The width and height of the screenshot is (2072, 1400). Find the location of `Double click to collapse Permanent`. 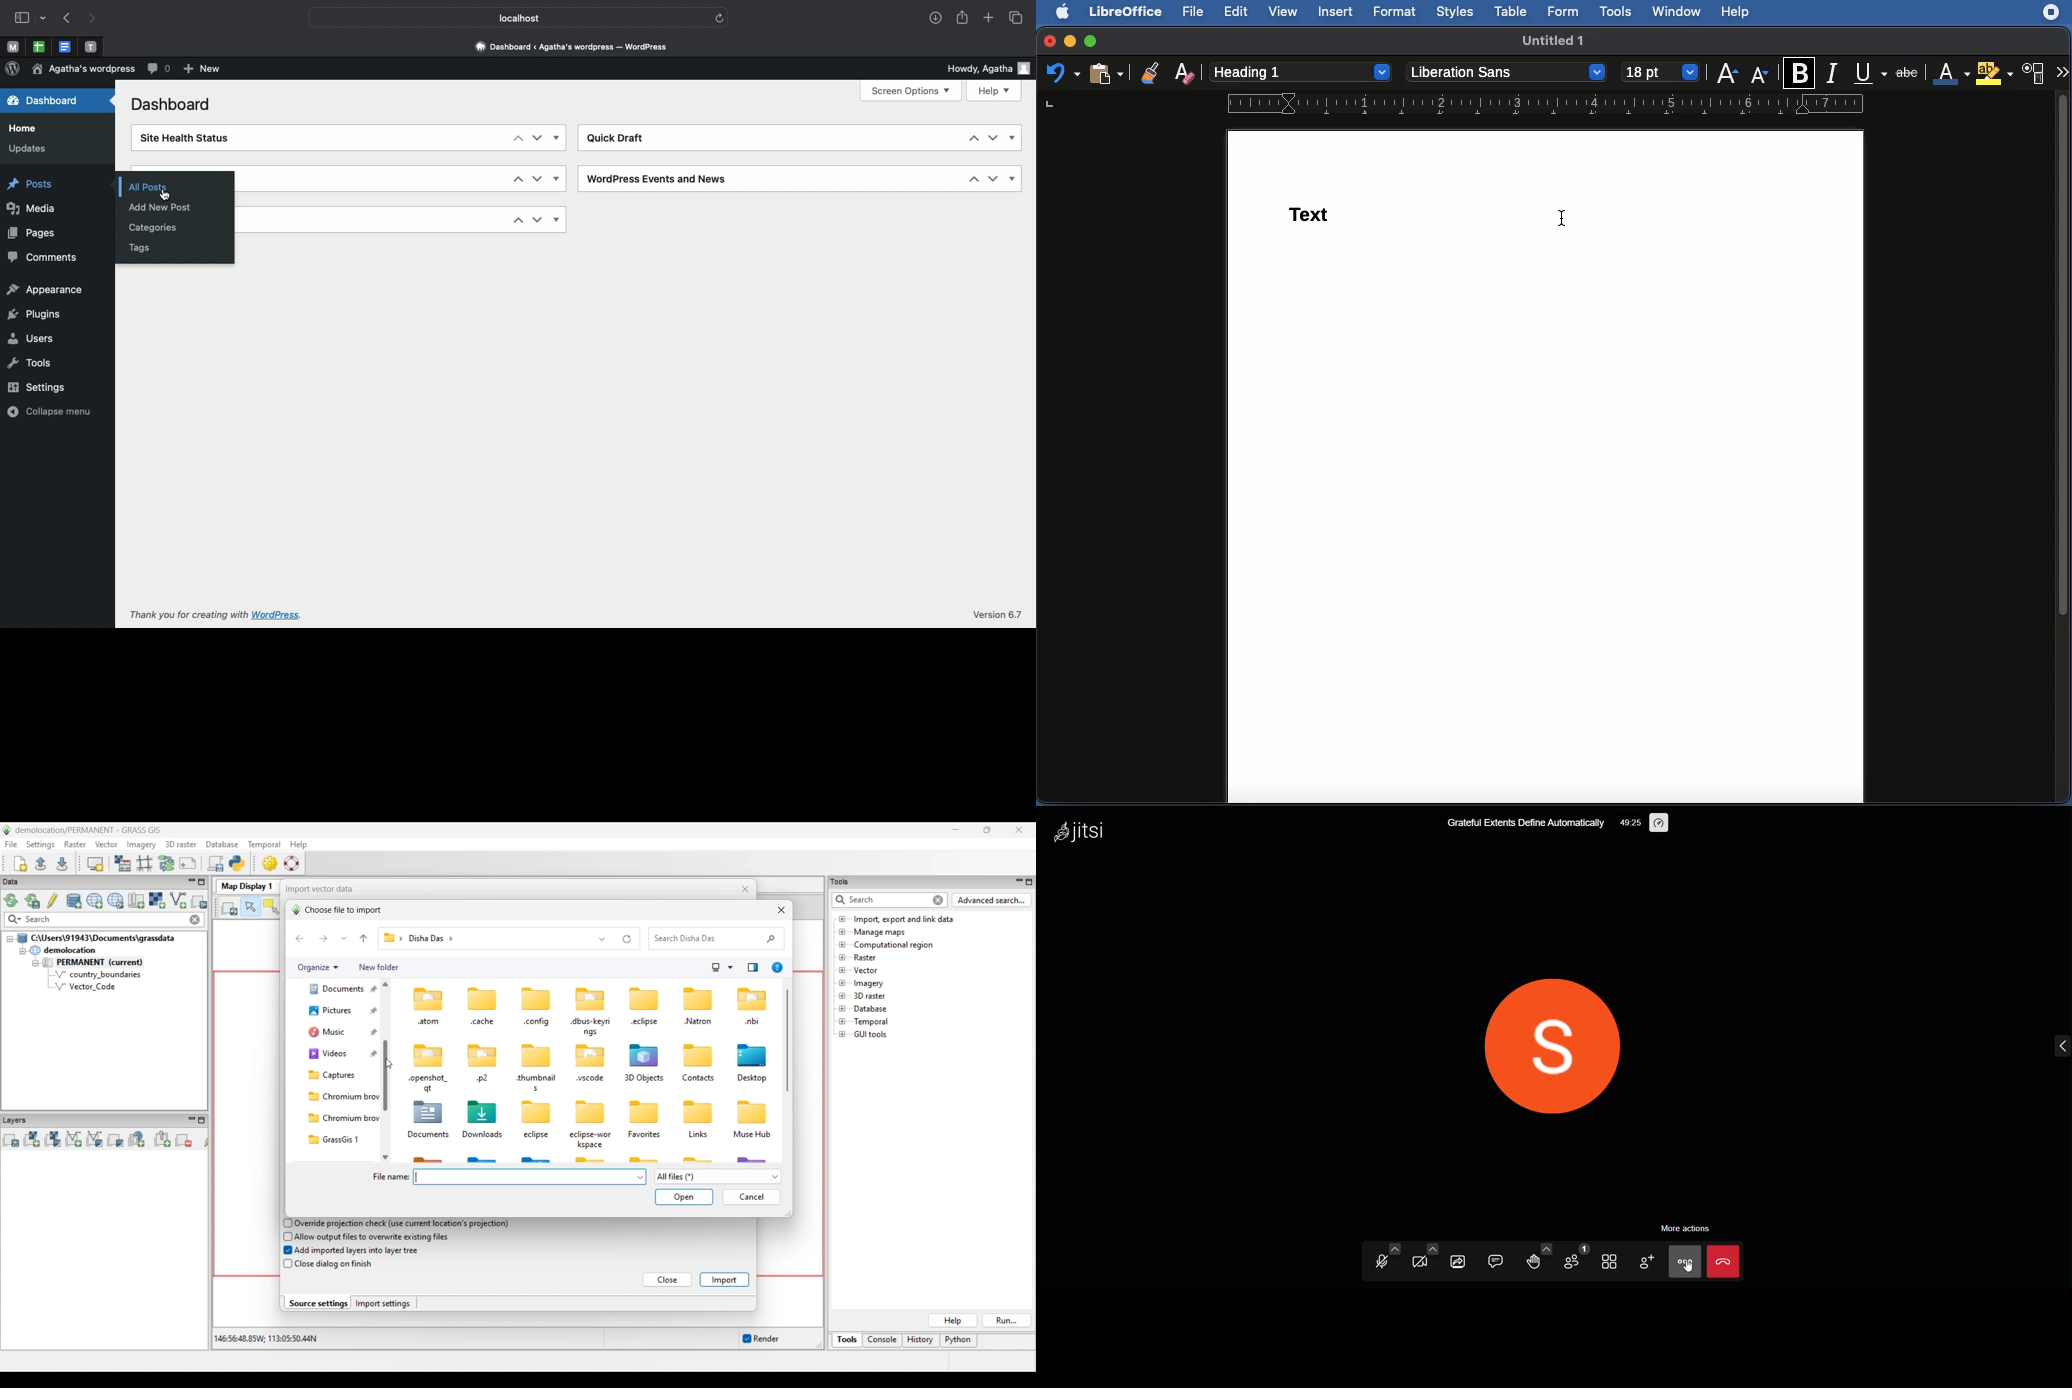

Double click to collapse Permanent is located at coordinates (107, 963).